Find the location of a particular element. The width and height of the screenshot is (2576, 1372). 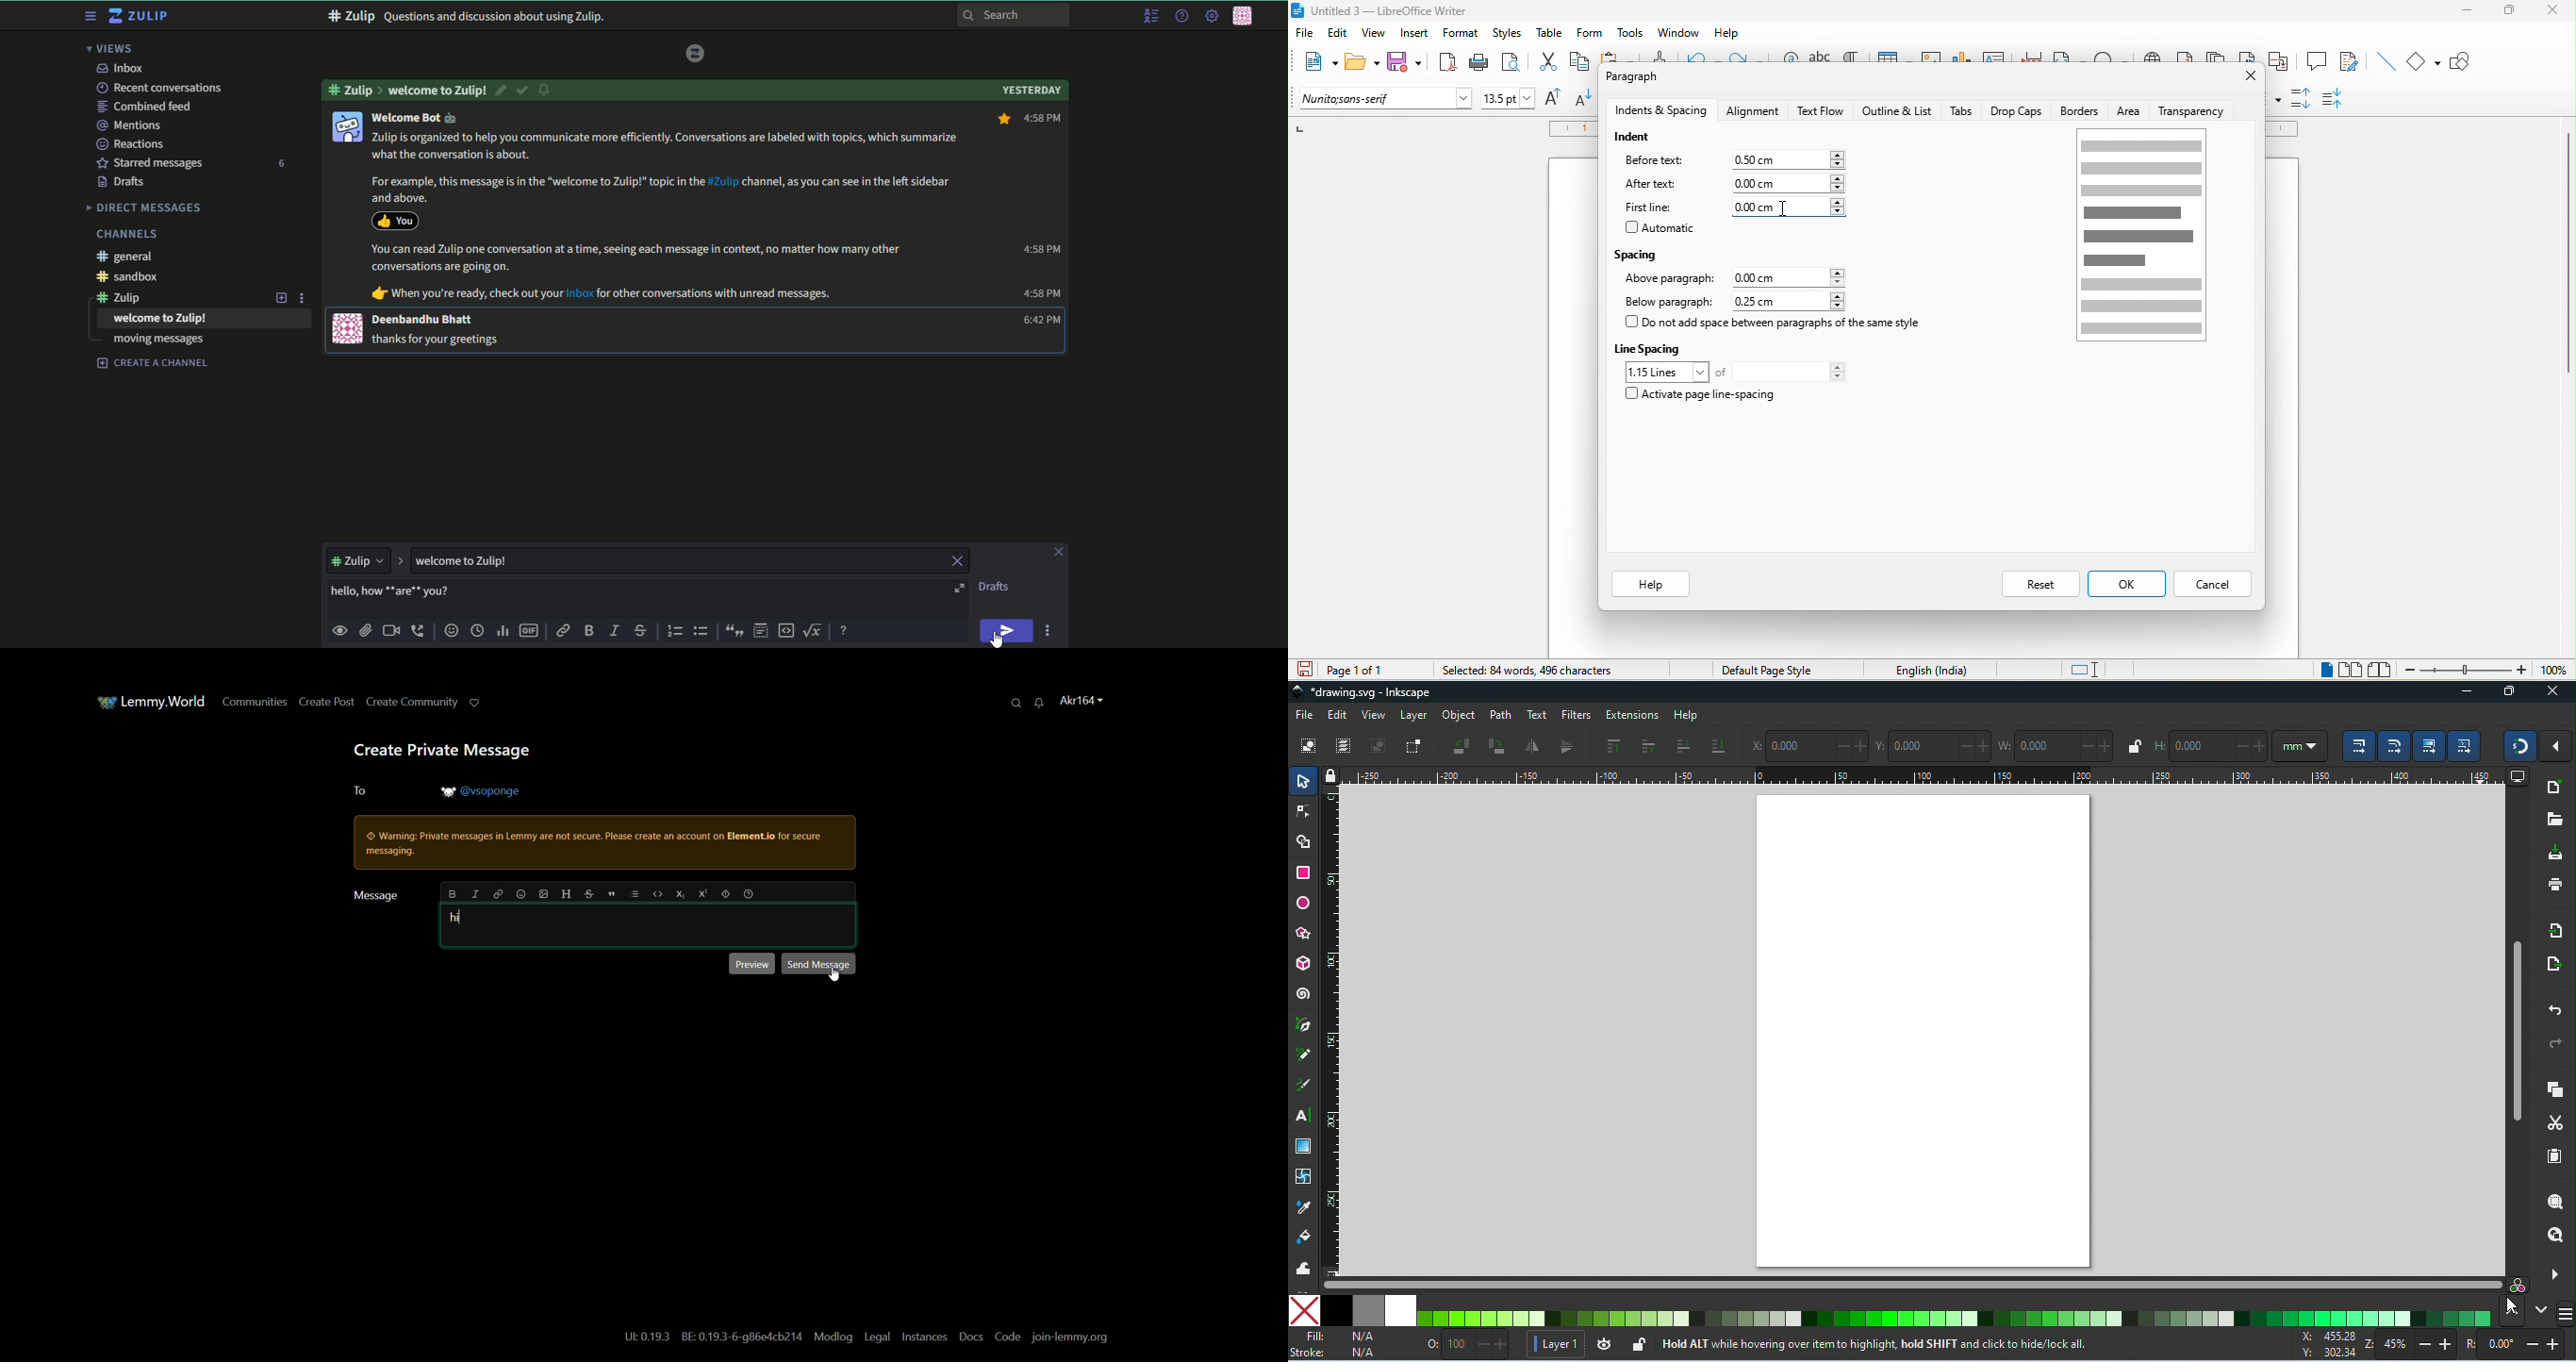

icon is located at coordinates (348, 126).